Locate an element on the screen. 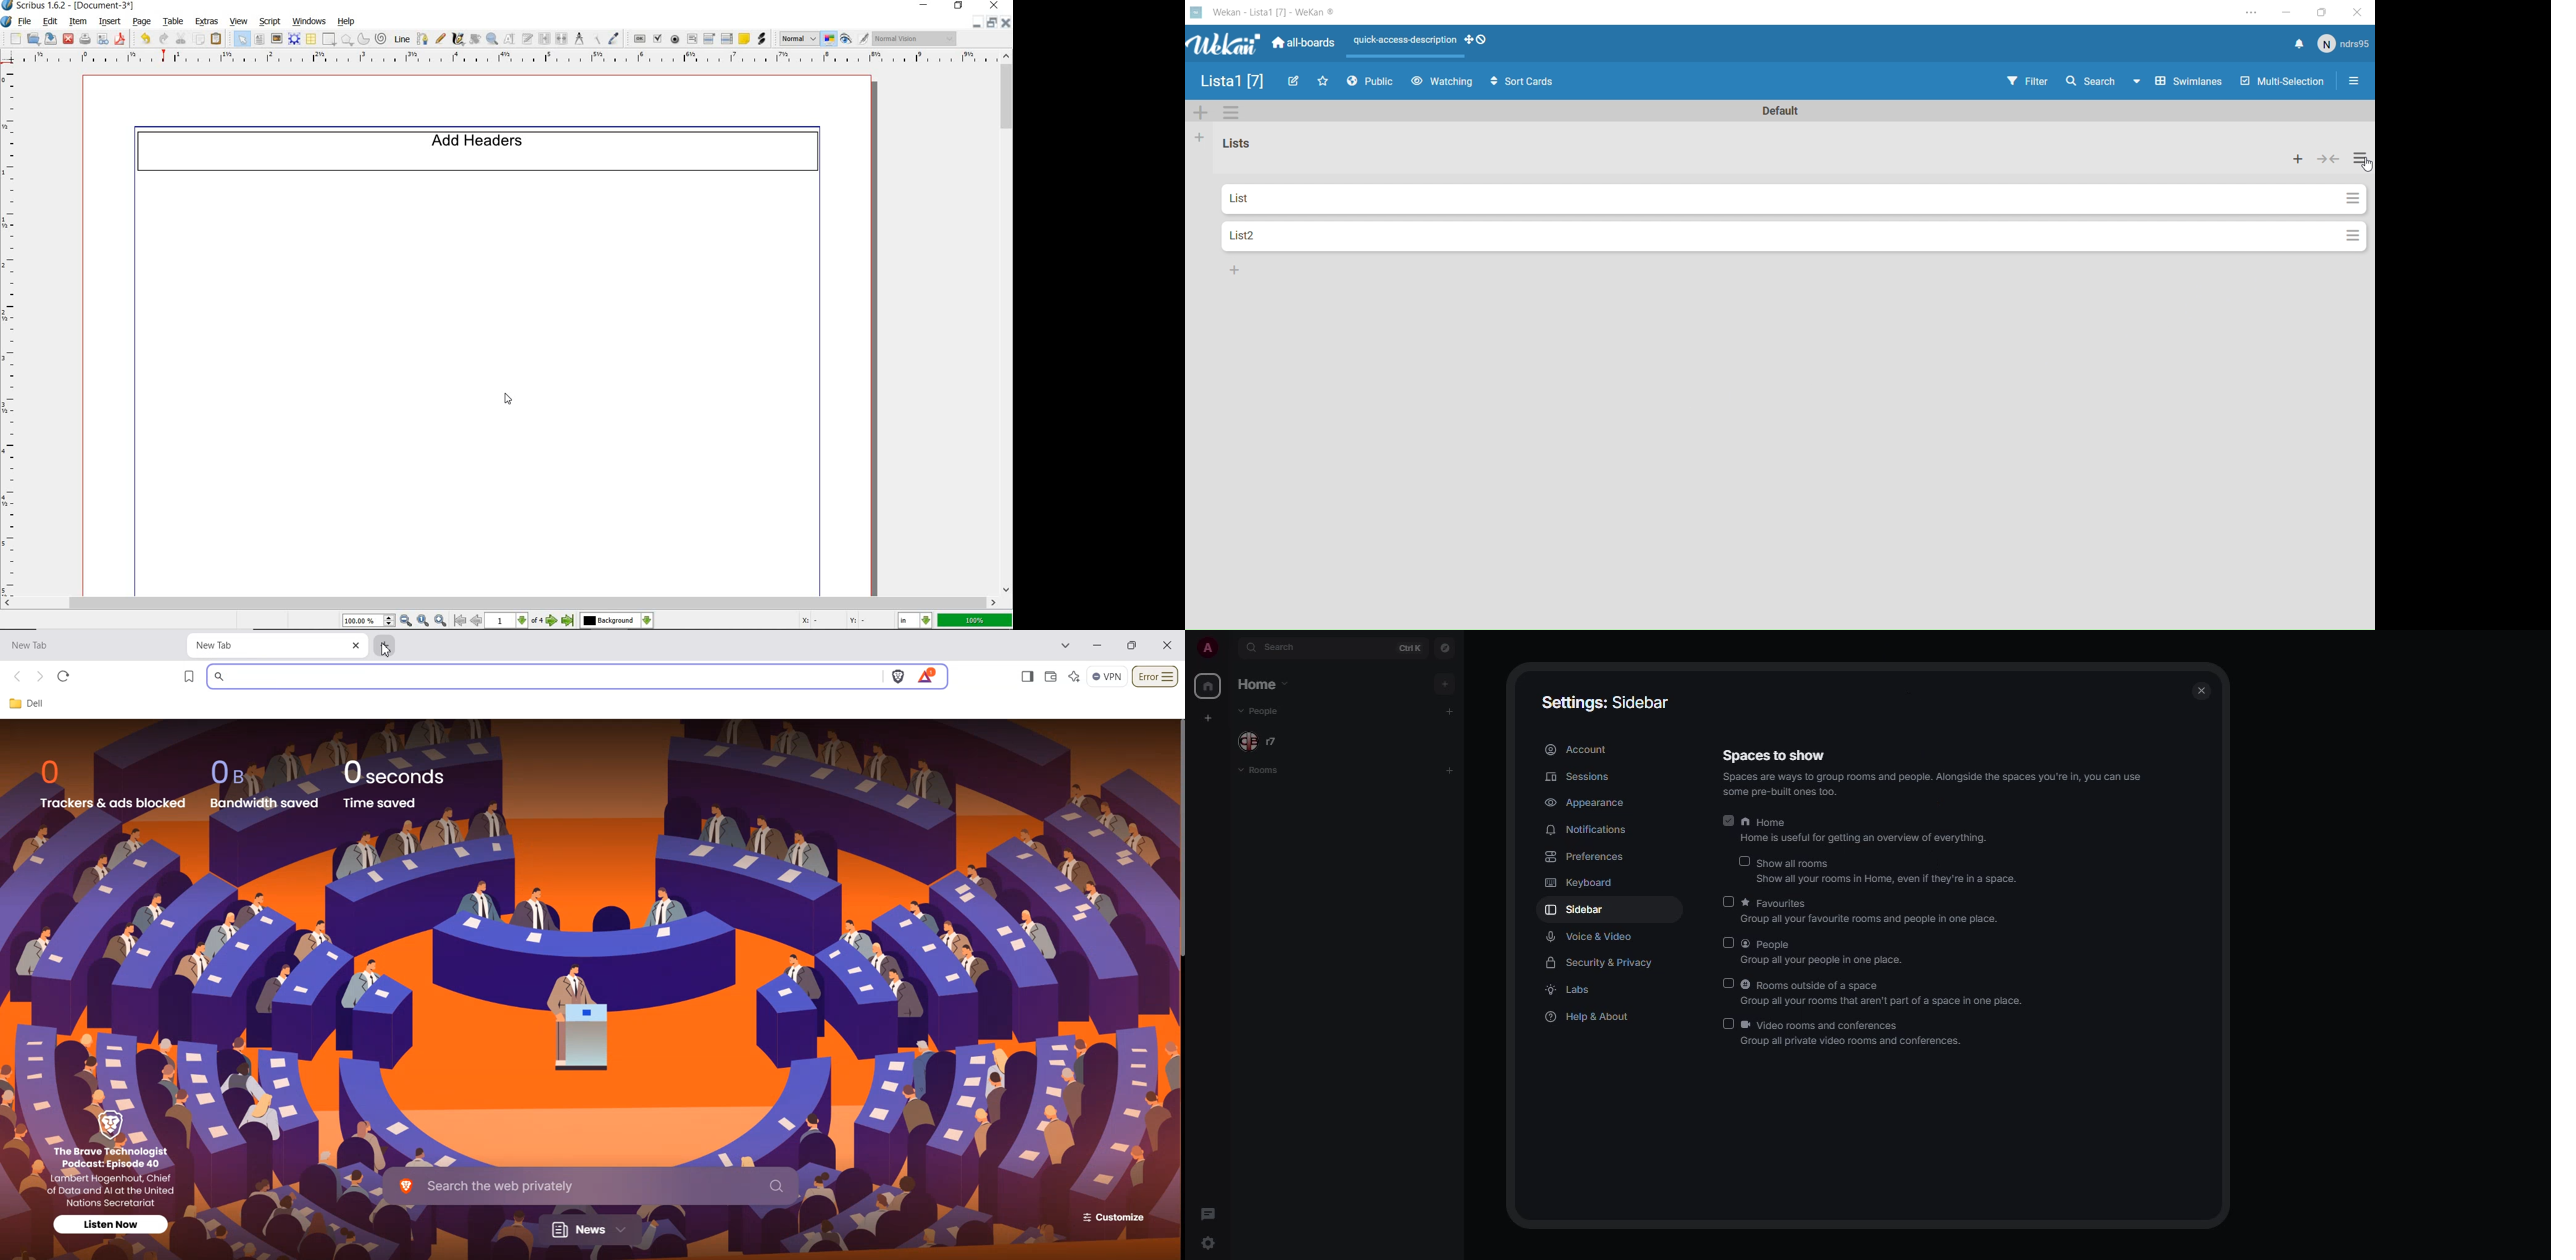 The image size is (2576, 1260). home is located at coordinates (1264, 685).